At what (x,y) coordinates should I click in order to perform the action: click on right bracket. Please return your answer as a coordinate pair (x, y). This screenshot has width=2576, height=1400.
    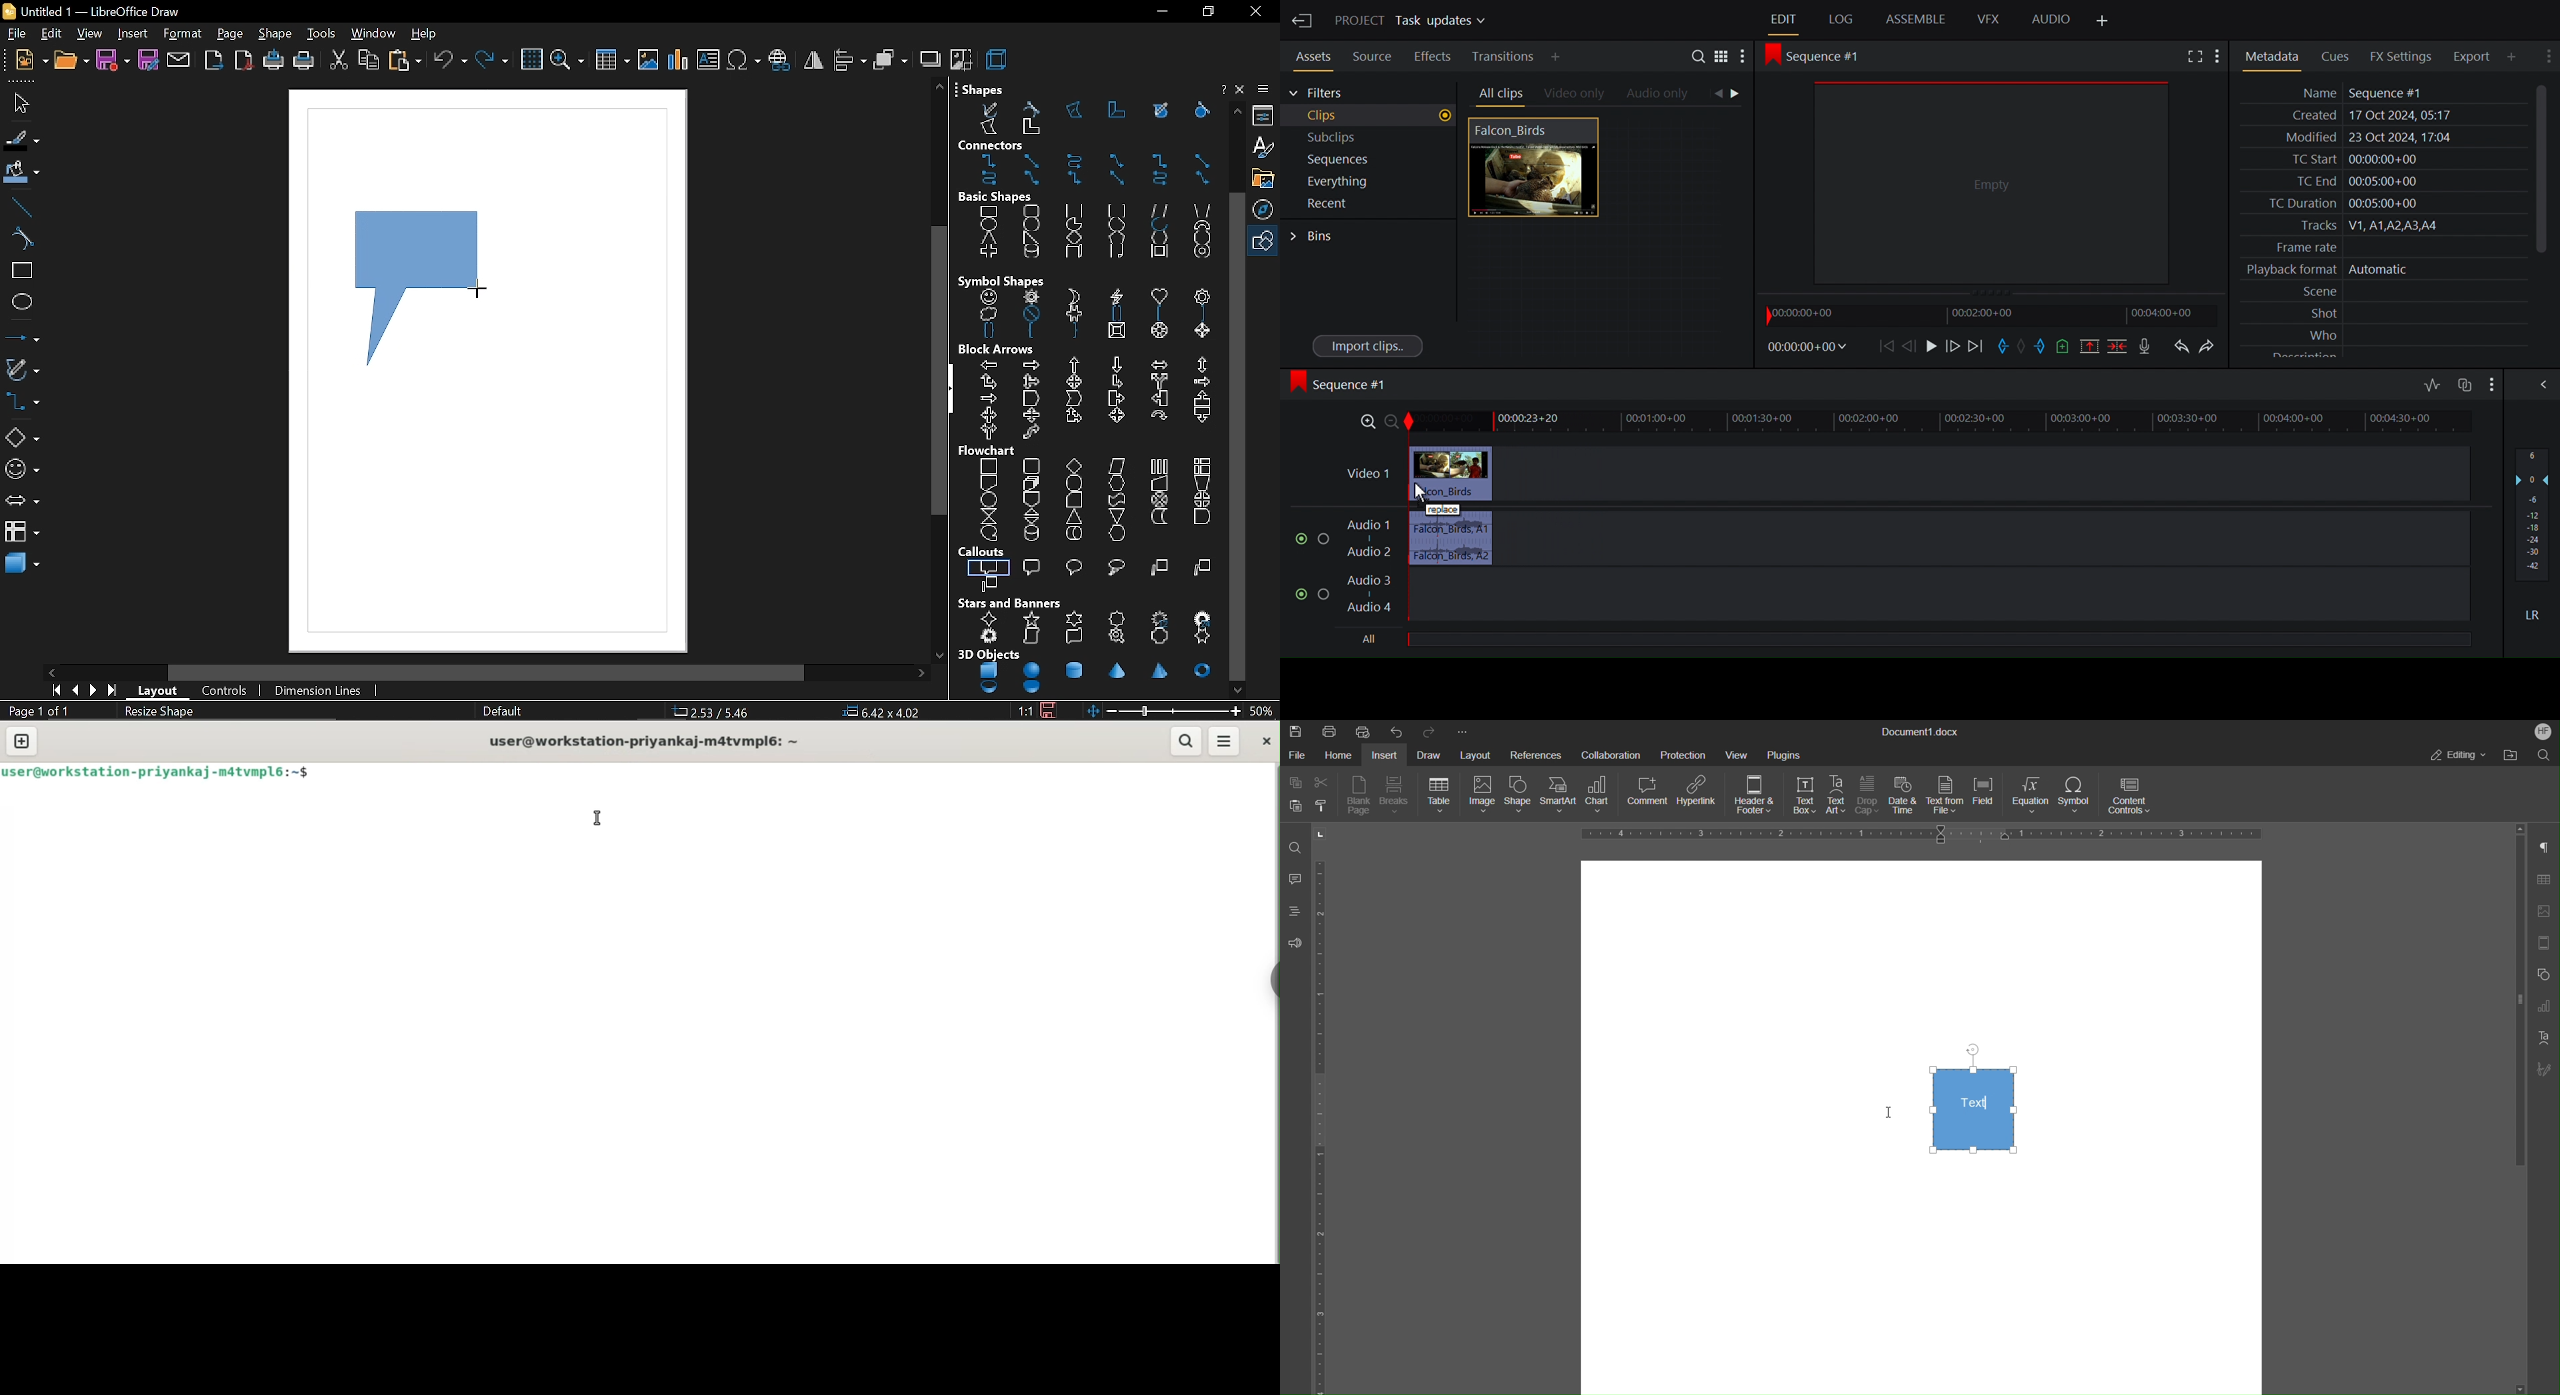
    Looking at the image, I should click on (1204, 314).